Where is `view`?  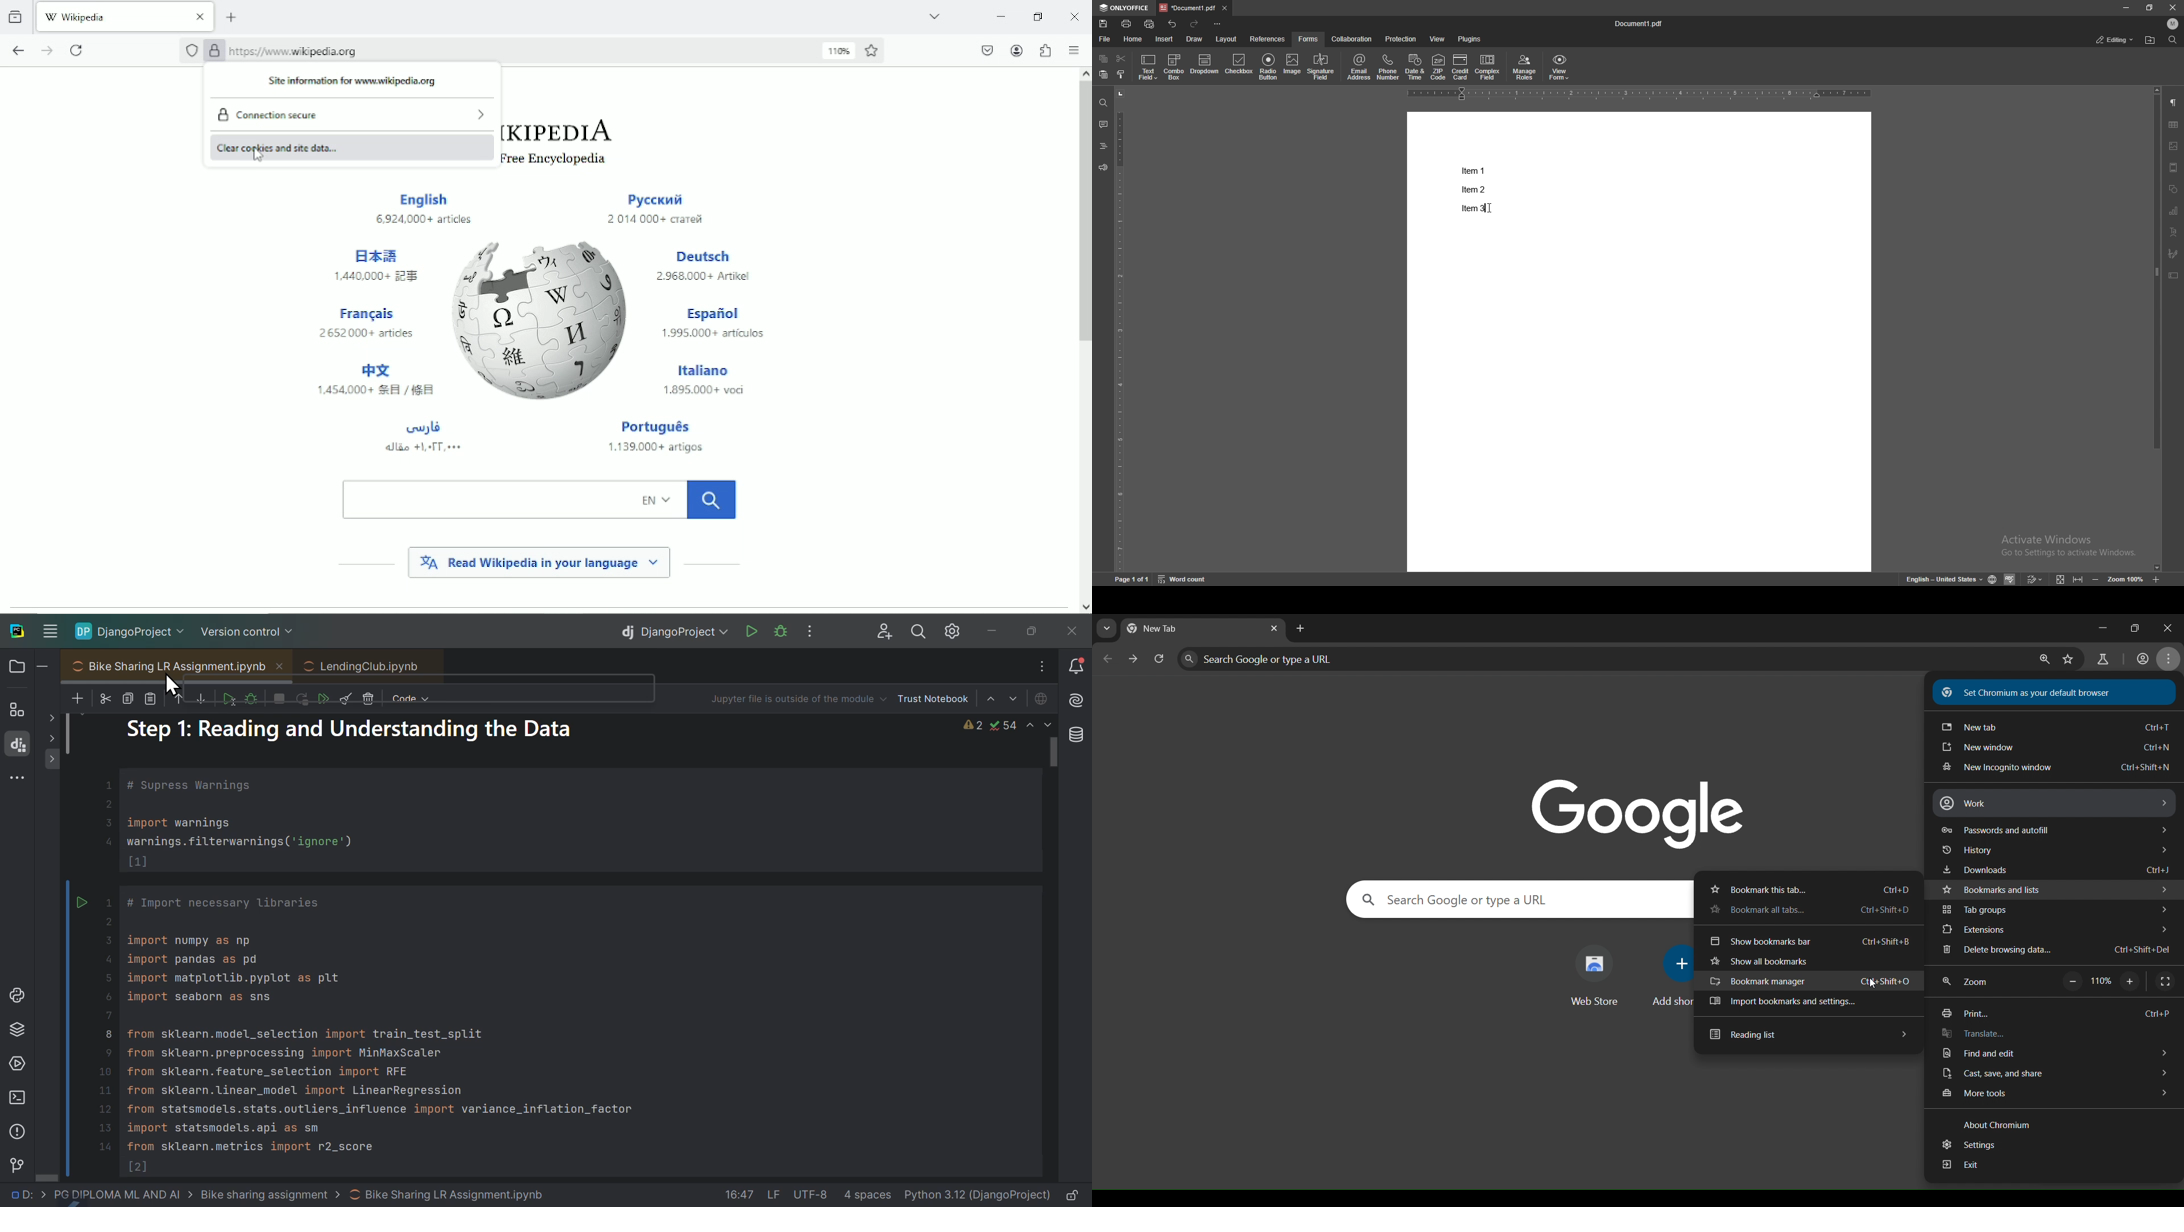 view is located at coordinates (1438, 39).